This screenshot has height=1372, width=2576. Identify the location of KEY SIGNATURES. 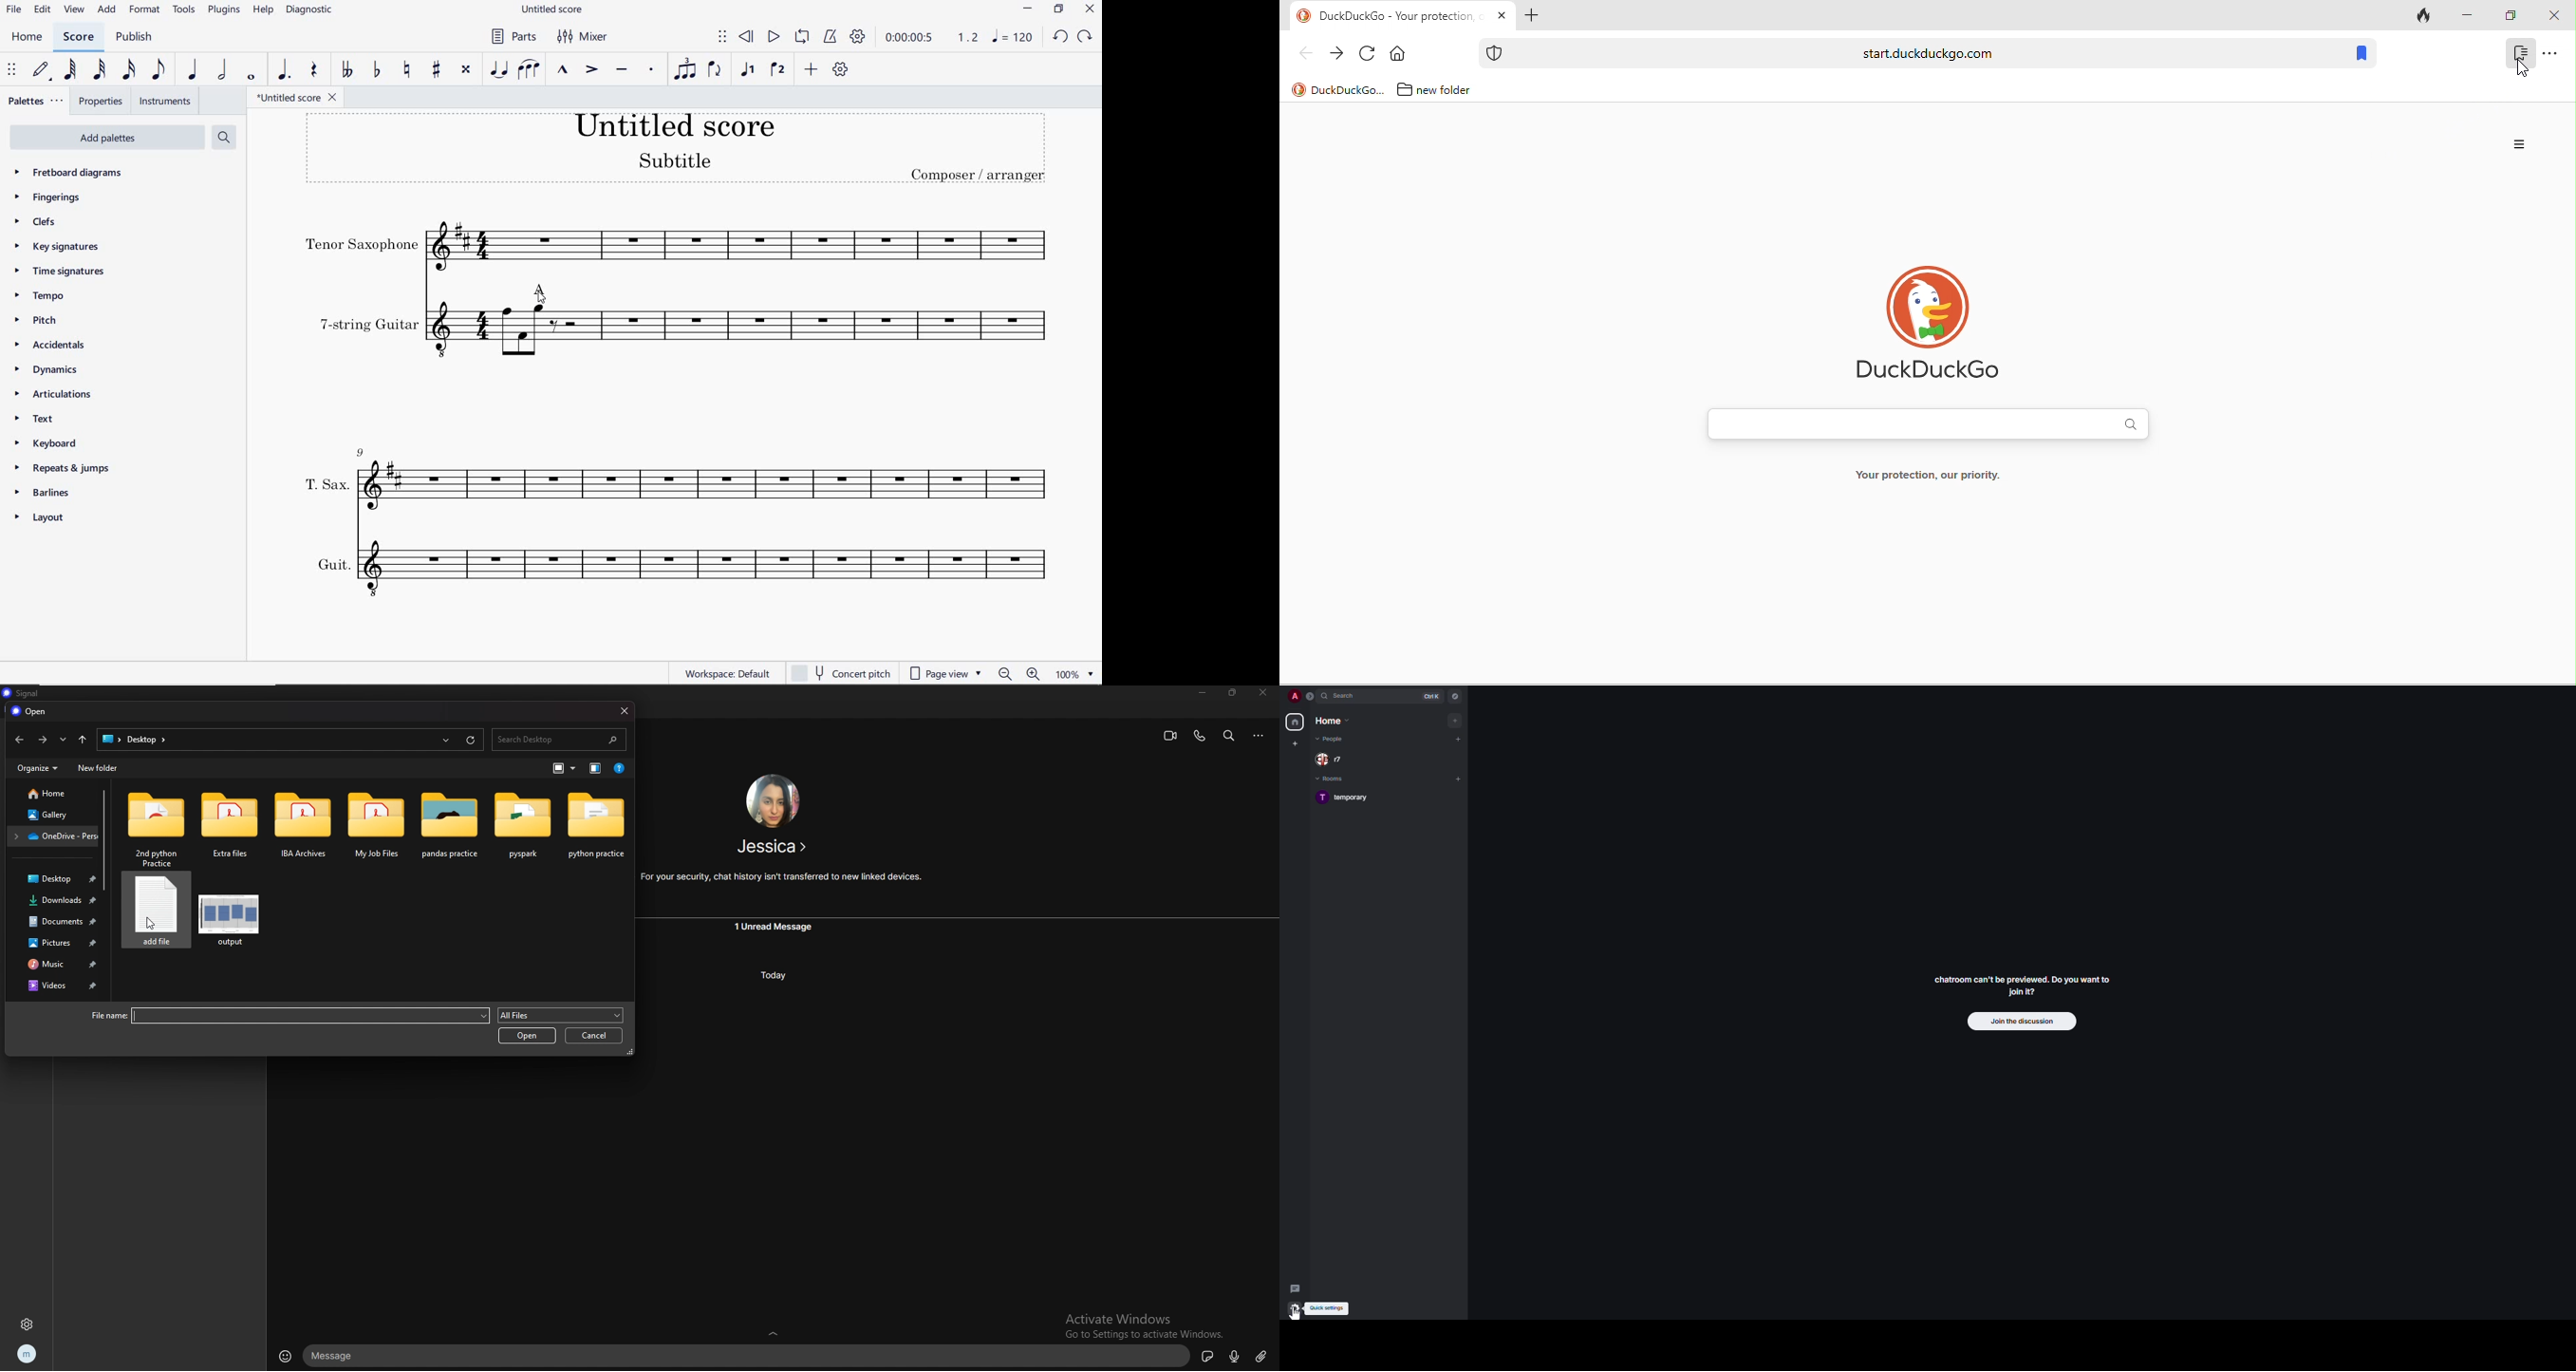
(64, 247).